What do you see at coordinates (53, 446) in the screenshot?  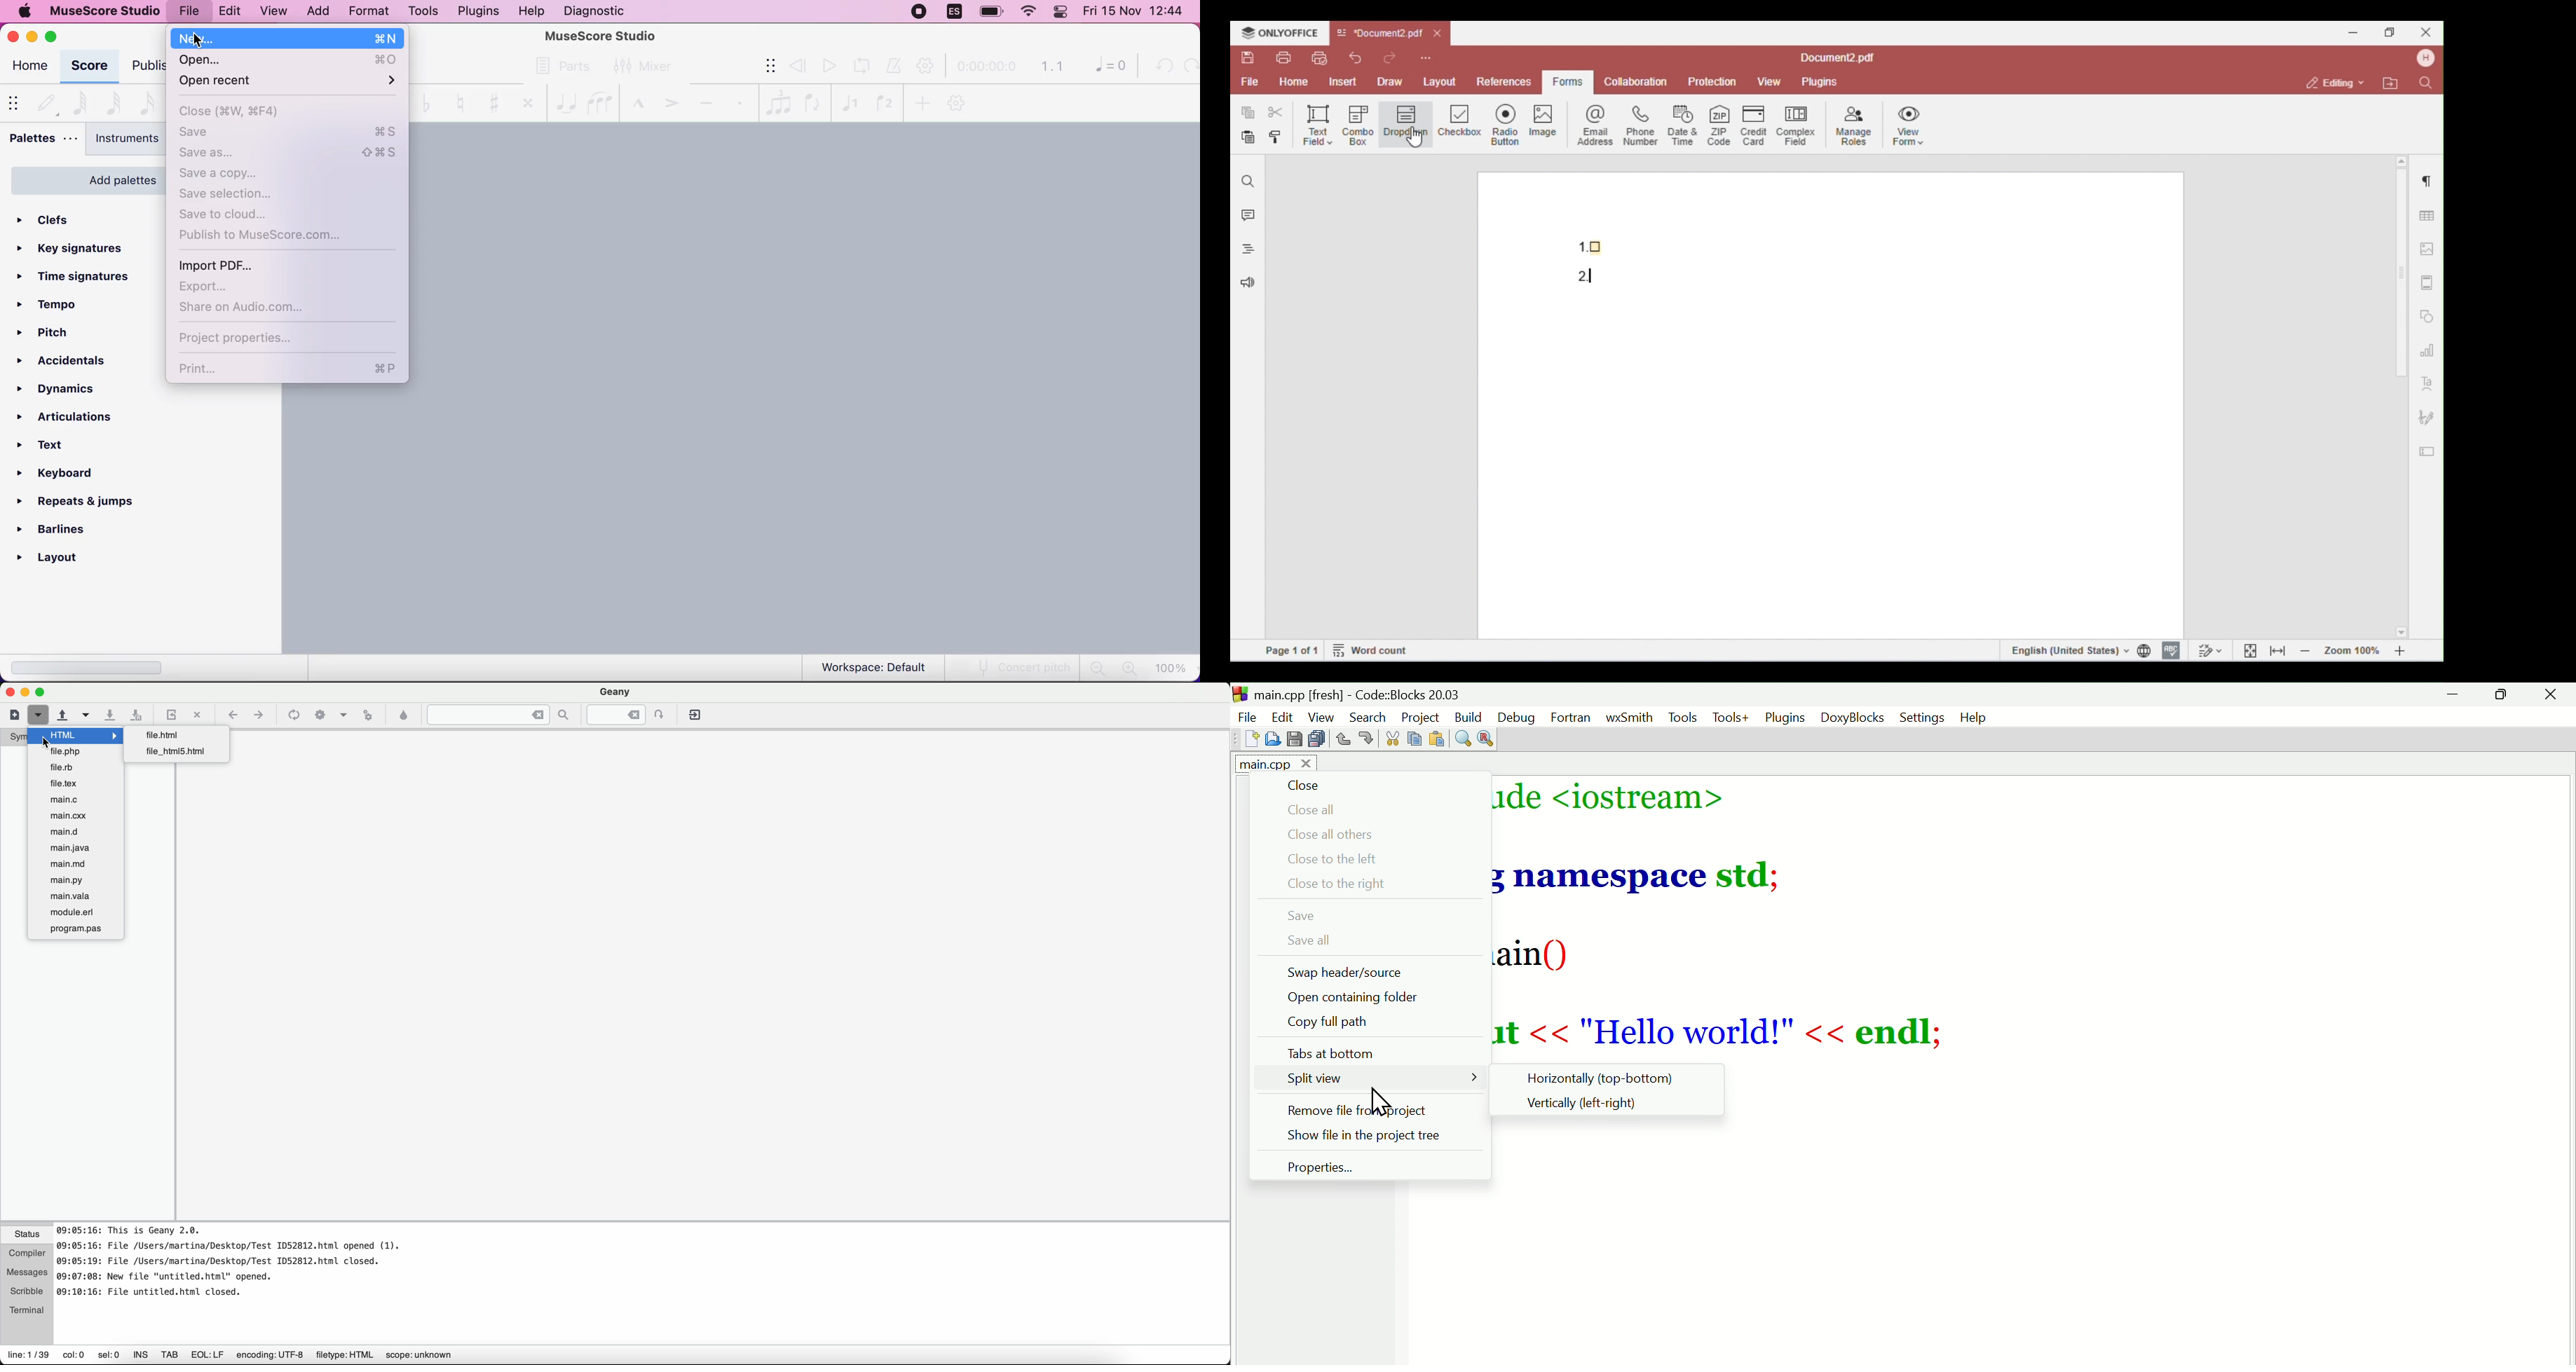 I see `text` at bounding box center [53, 446].